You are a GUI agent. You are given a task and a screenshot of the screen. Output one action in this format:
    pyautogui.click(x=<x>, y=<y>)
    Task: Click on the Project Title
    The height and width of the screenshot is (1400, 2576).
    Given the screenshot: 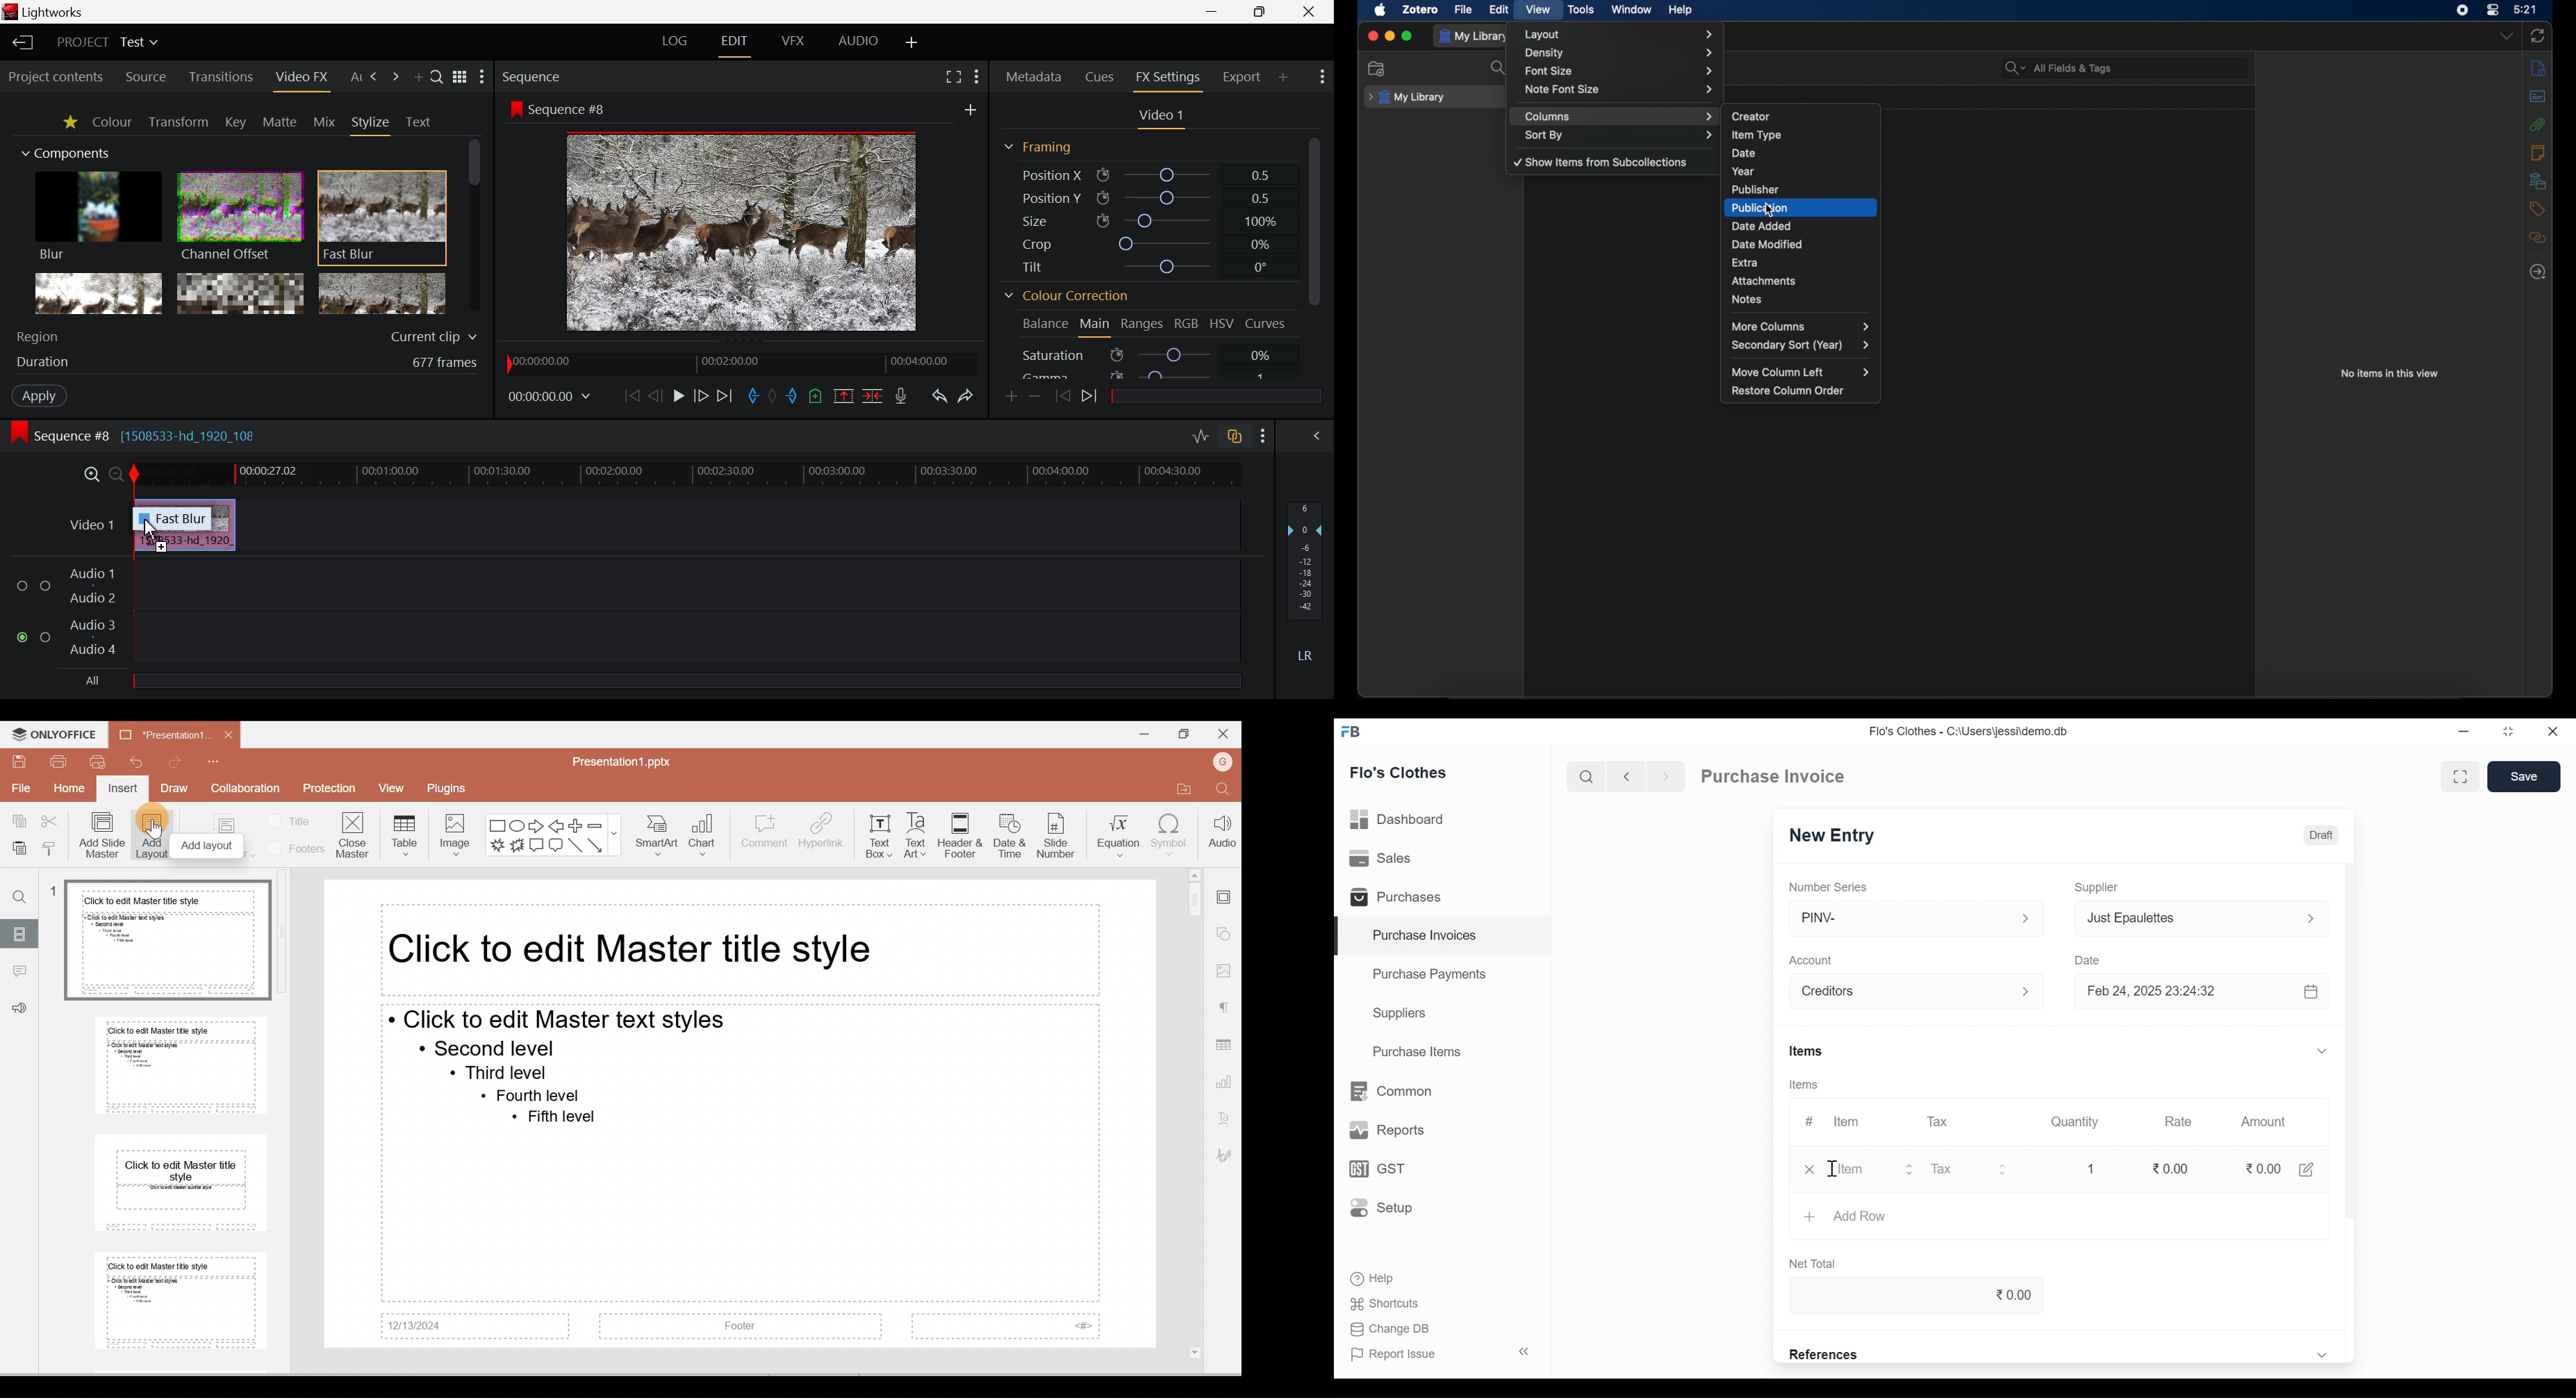 What is the action you would take?
    pyautogui.click(x=107, y=41)
    